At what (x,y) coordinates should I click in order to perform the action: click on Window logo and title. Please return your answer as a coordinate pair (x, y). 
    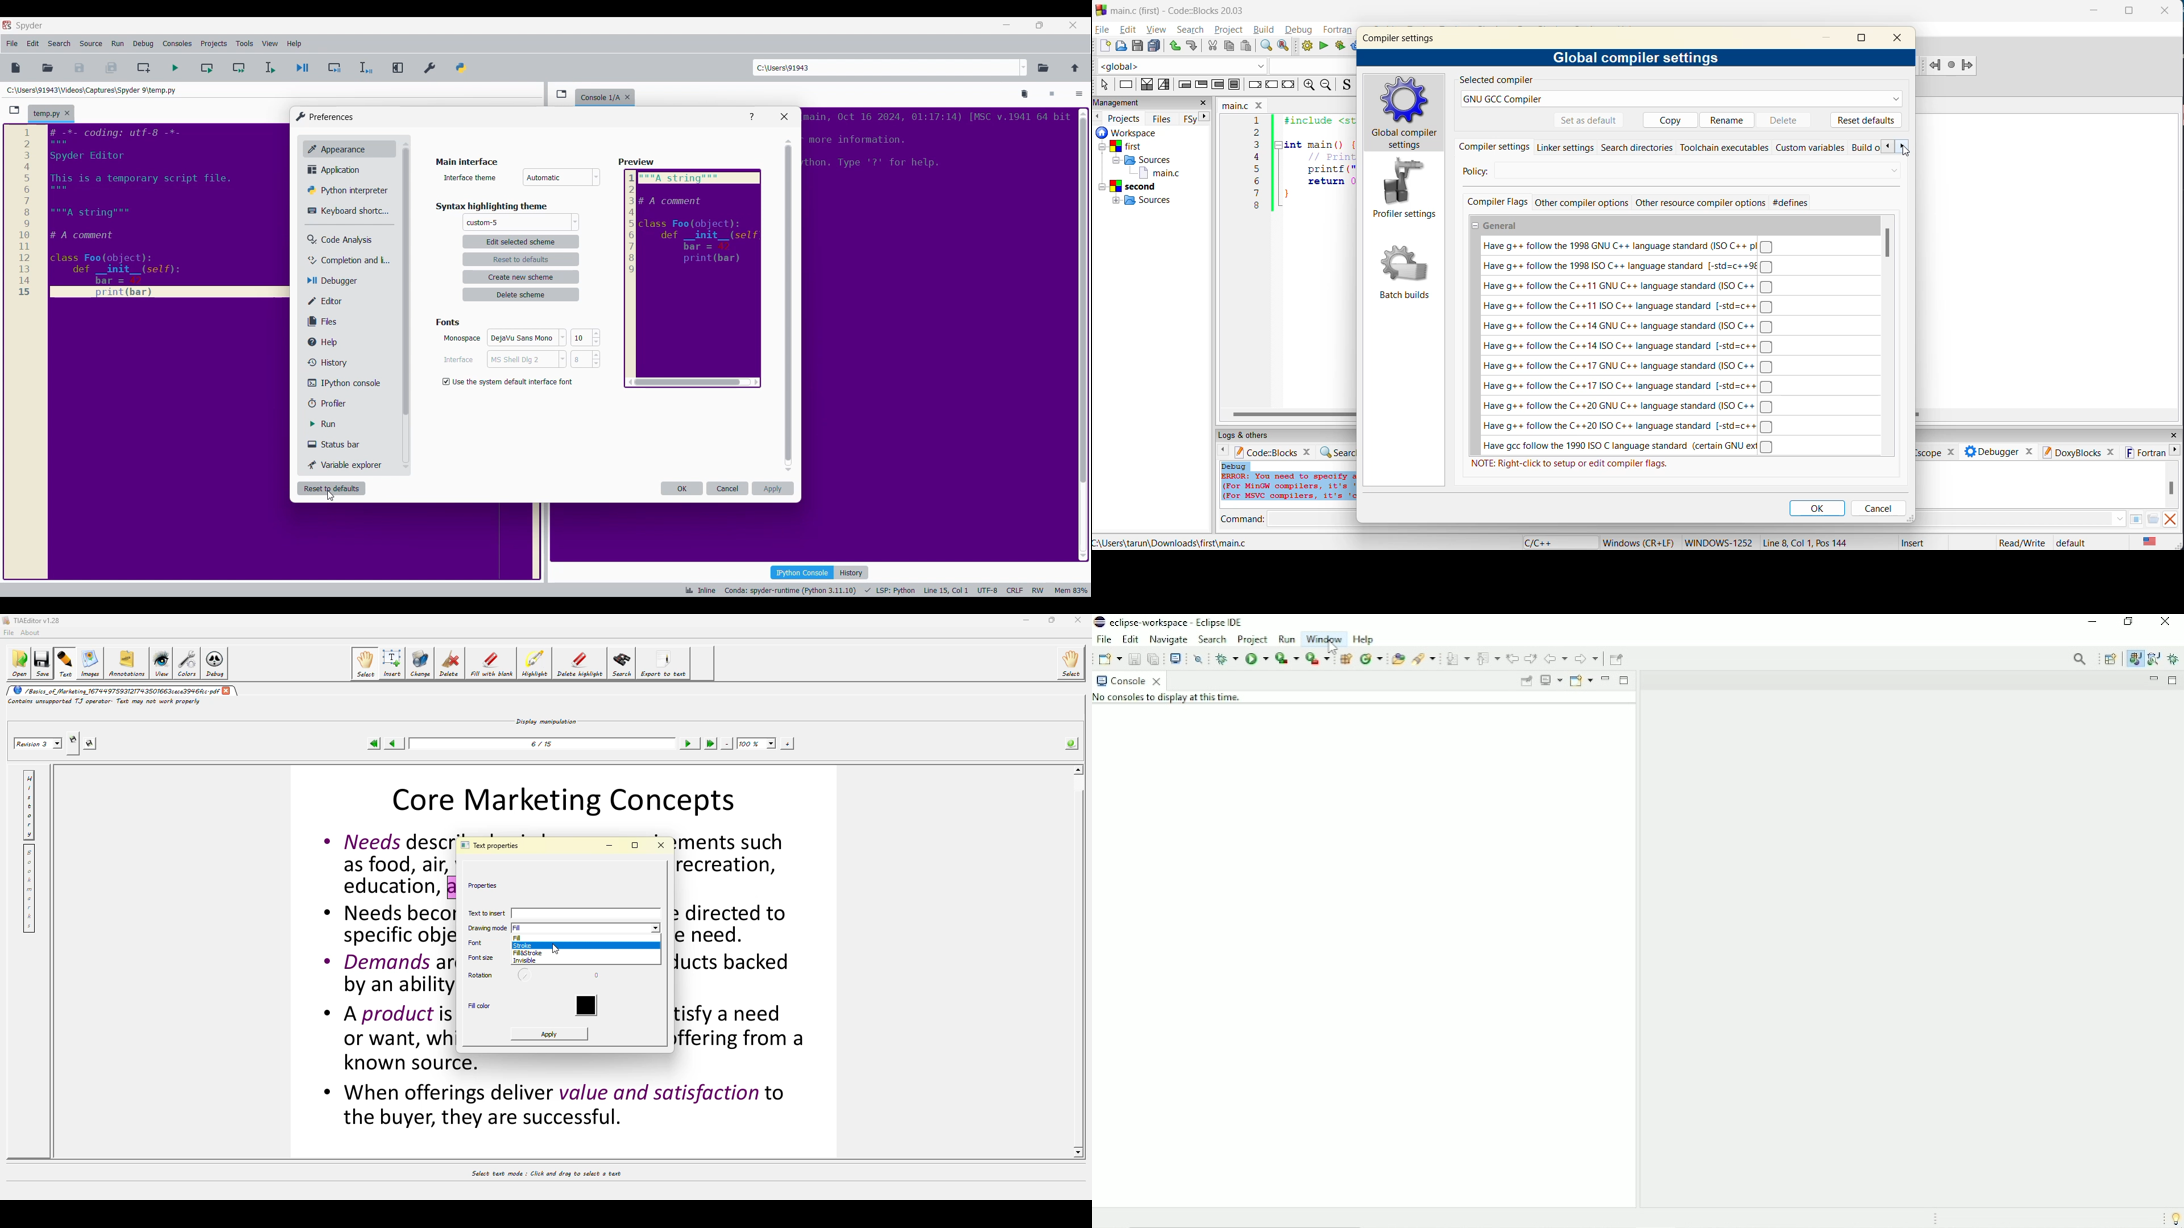
    Looking at the image, I should click on (325, 116).